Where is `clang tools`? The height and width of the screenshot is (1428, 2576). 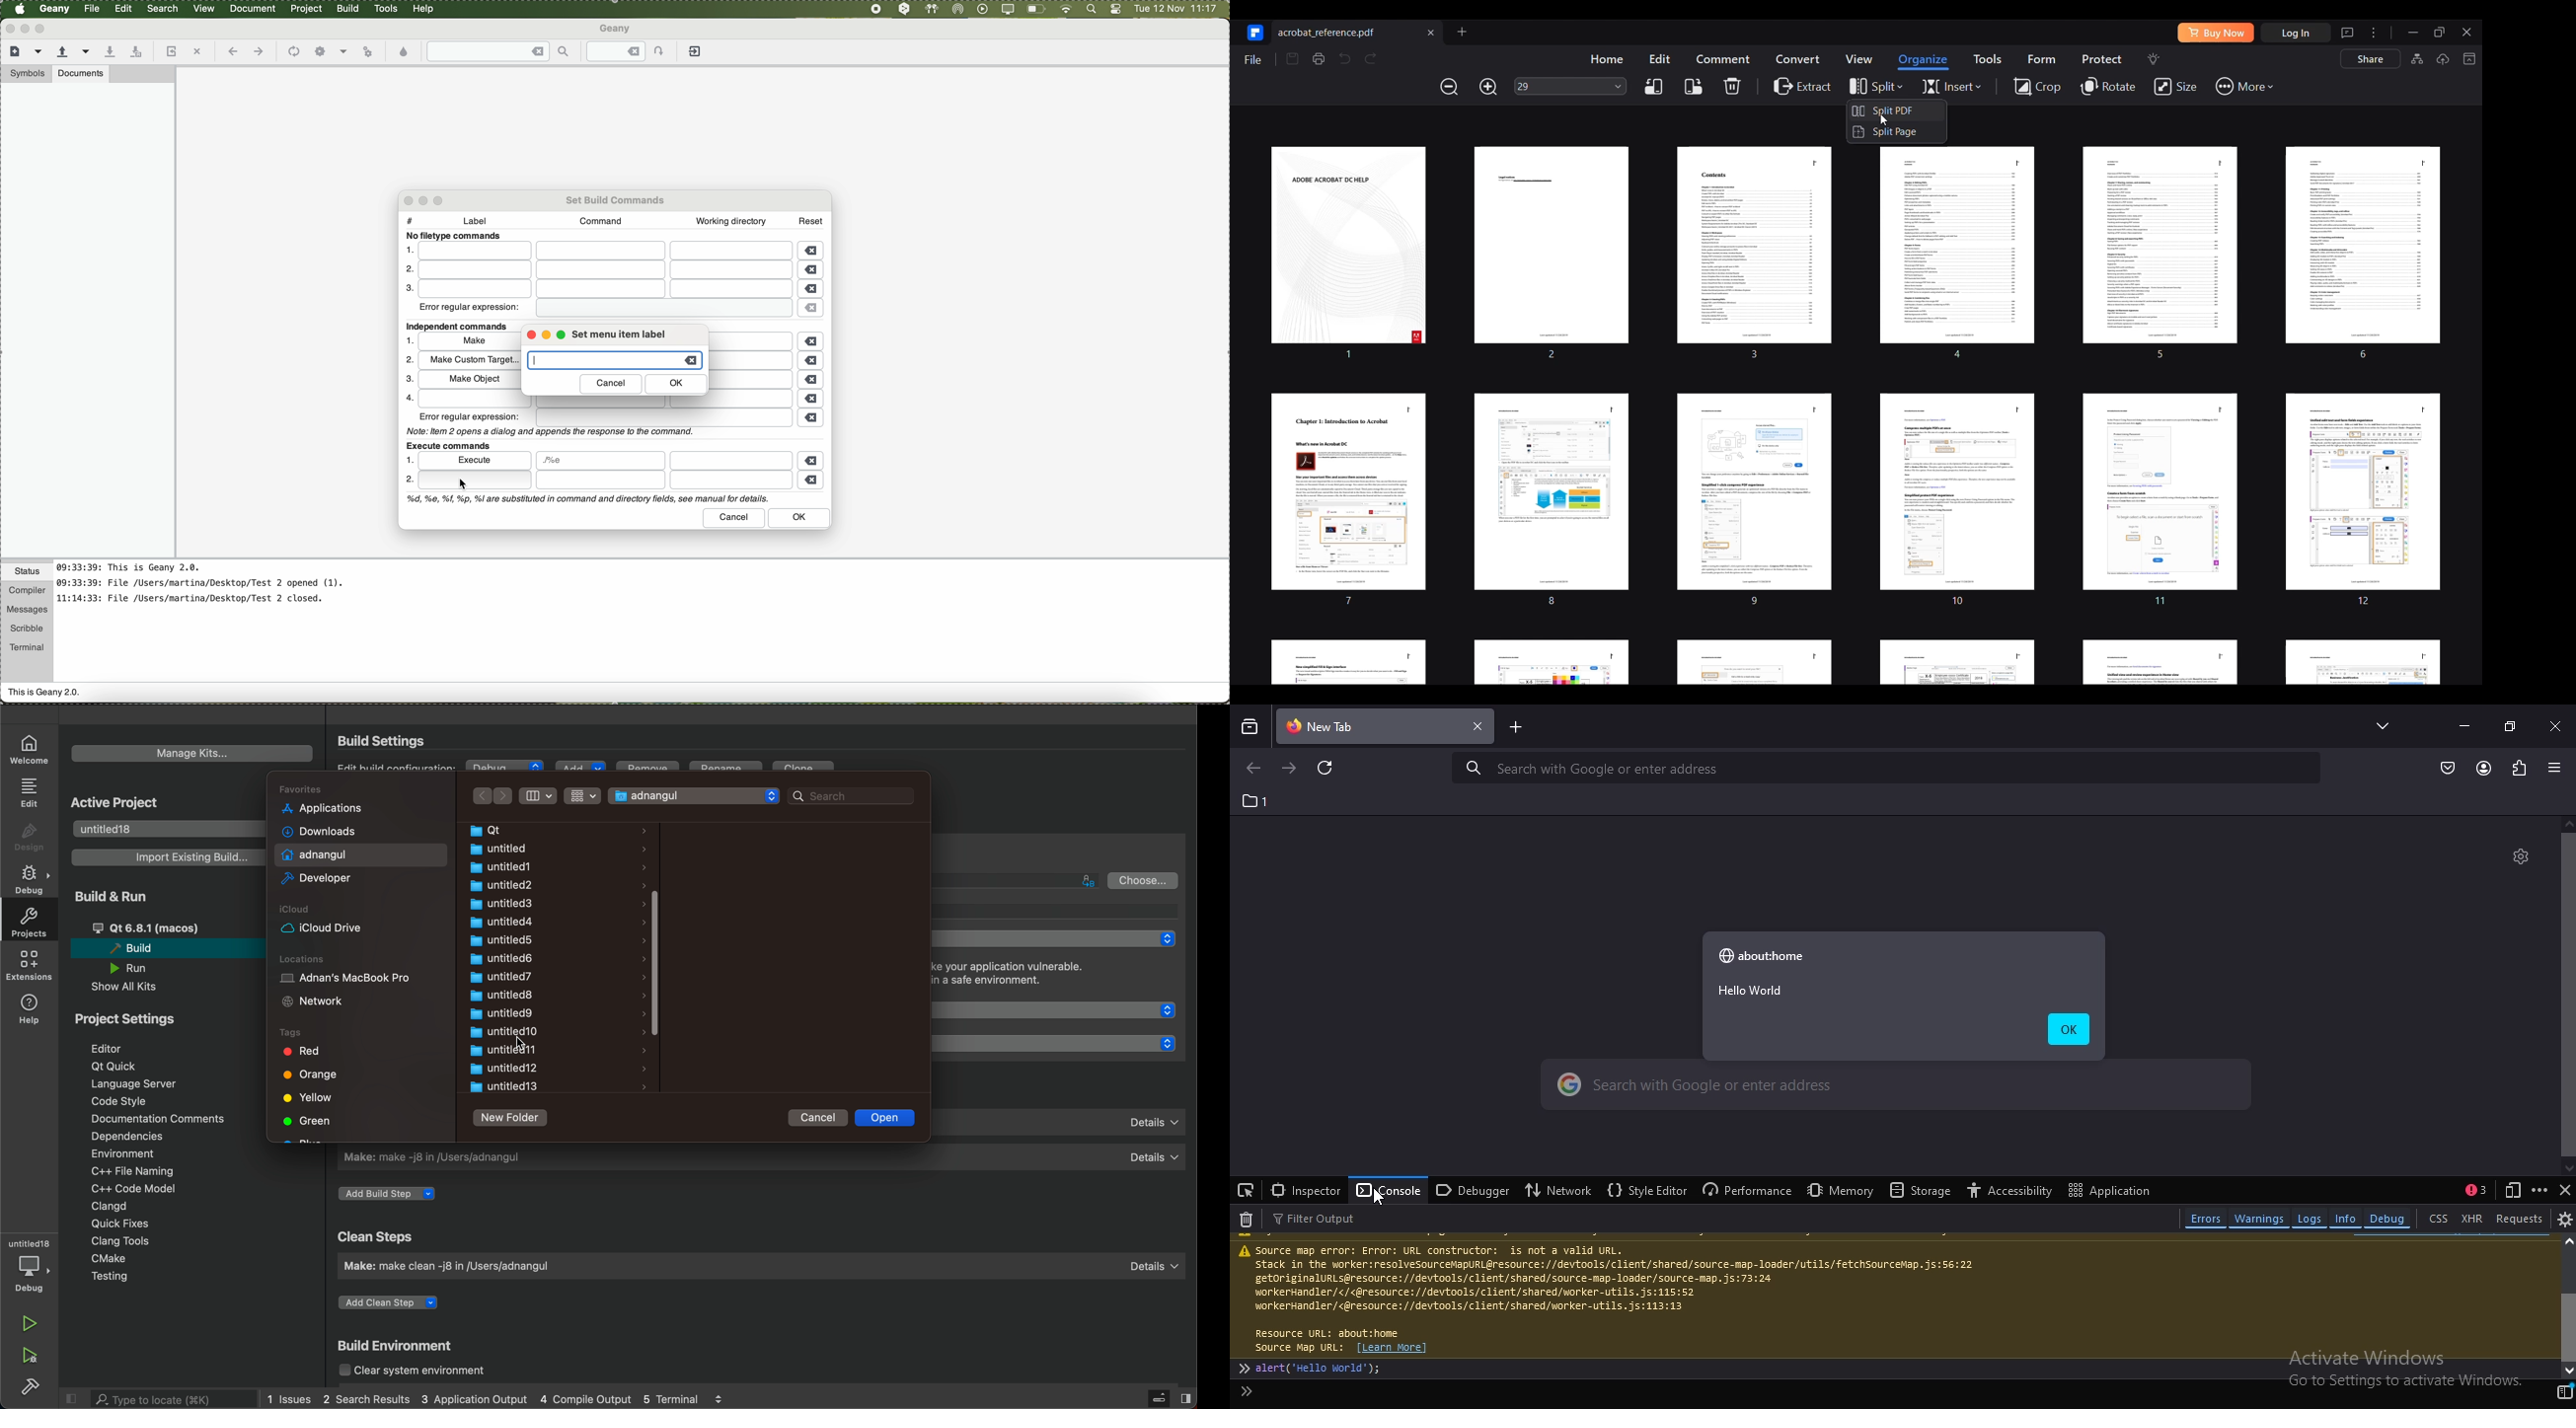
clang tools is located at coordinates (123, 1241).